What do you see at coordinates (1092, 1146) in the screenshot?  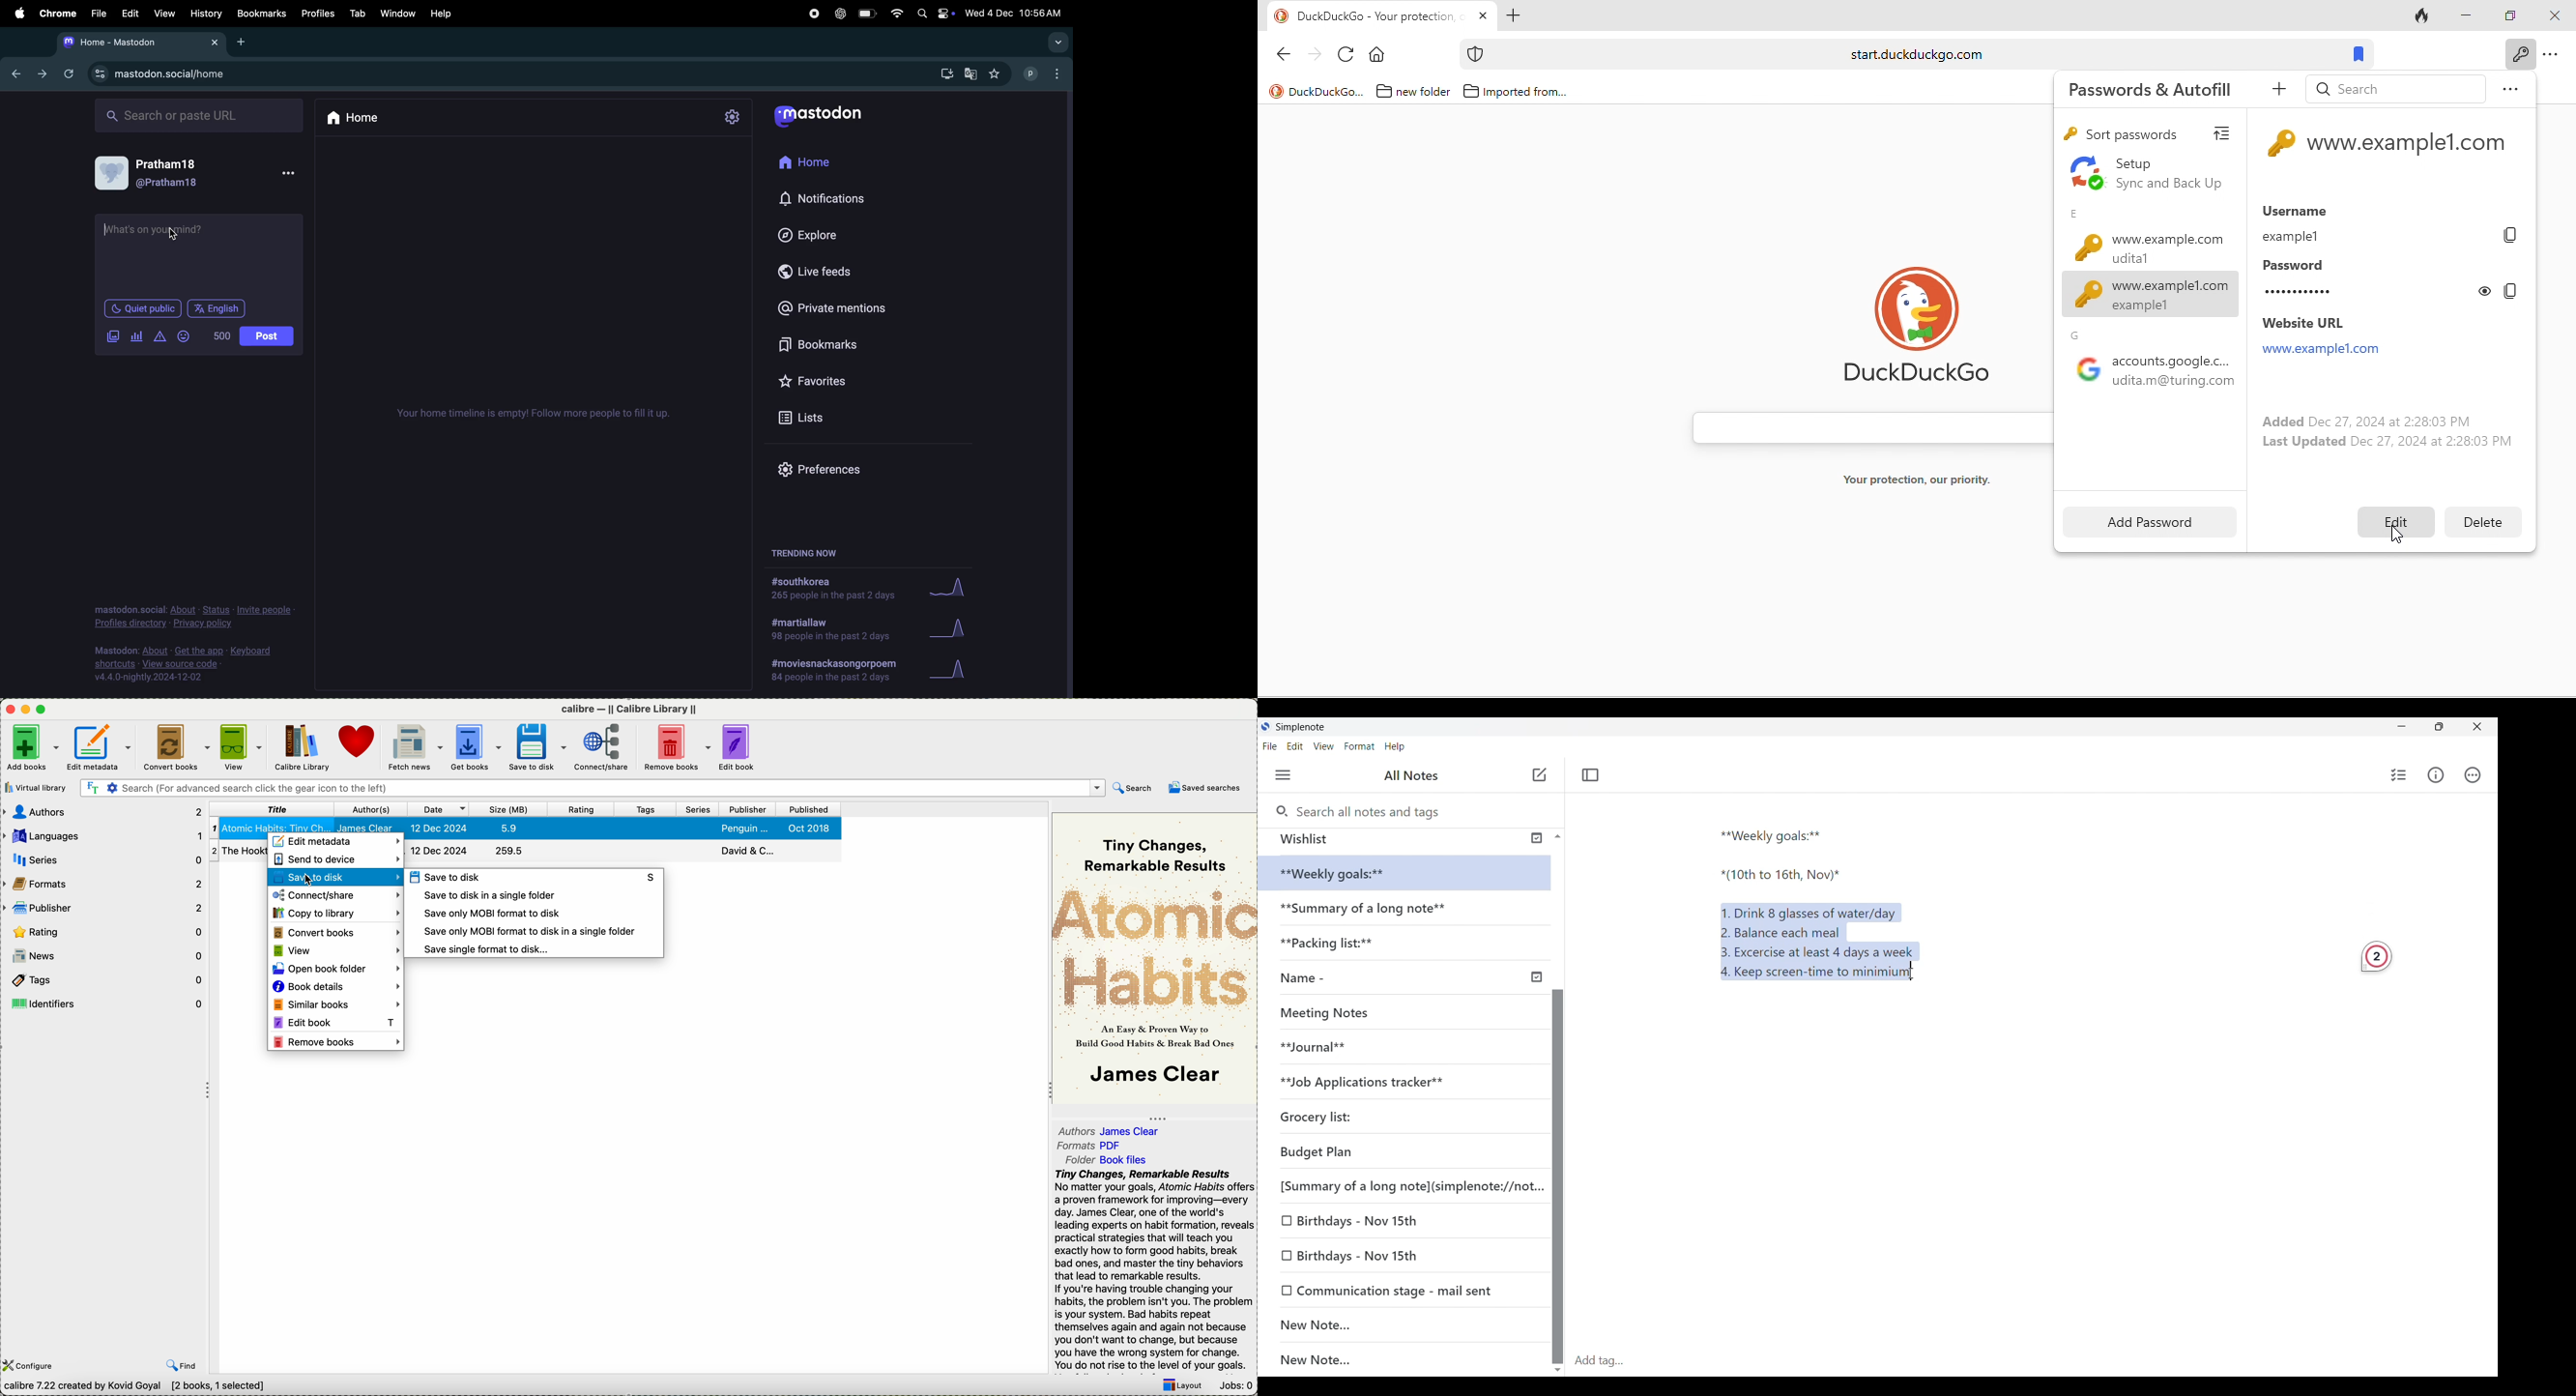 I see `formats` at bounding box center [1092, 1146].